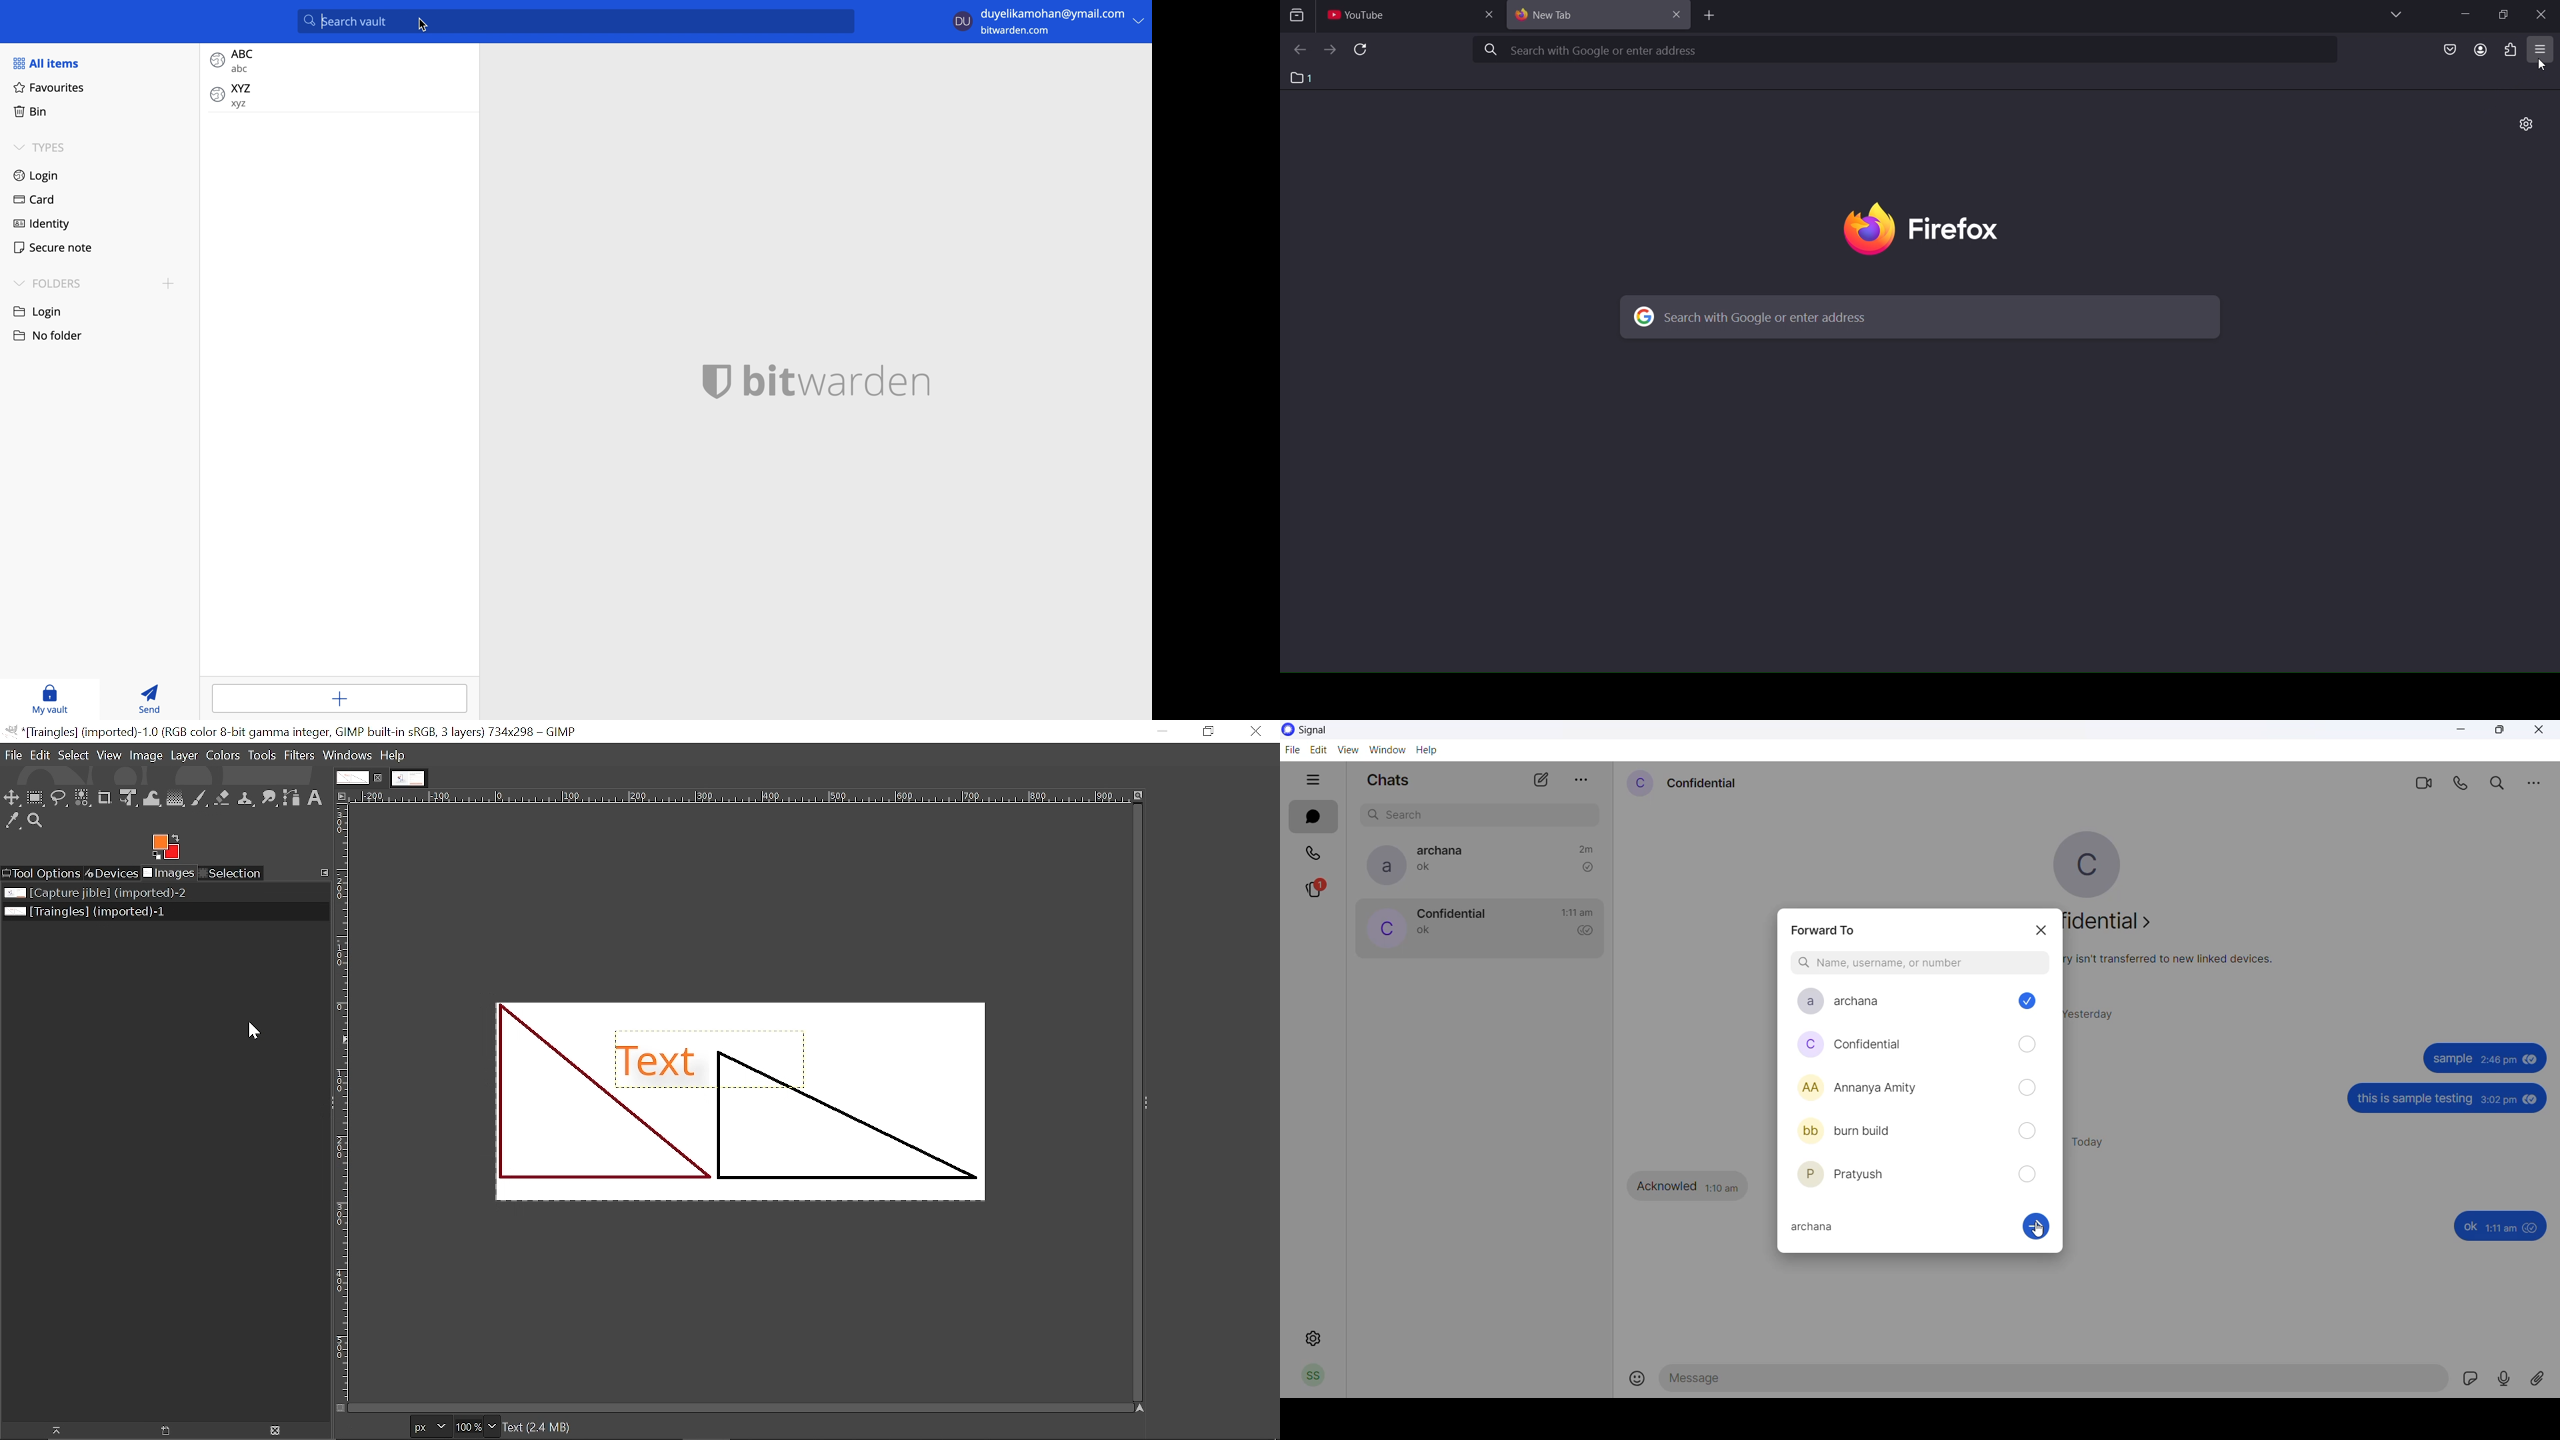 The image size is (2576, 1456). Describe the element at coordinates (337, 60) in the screenshot. I see `login item: ABC` at that location.